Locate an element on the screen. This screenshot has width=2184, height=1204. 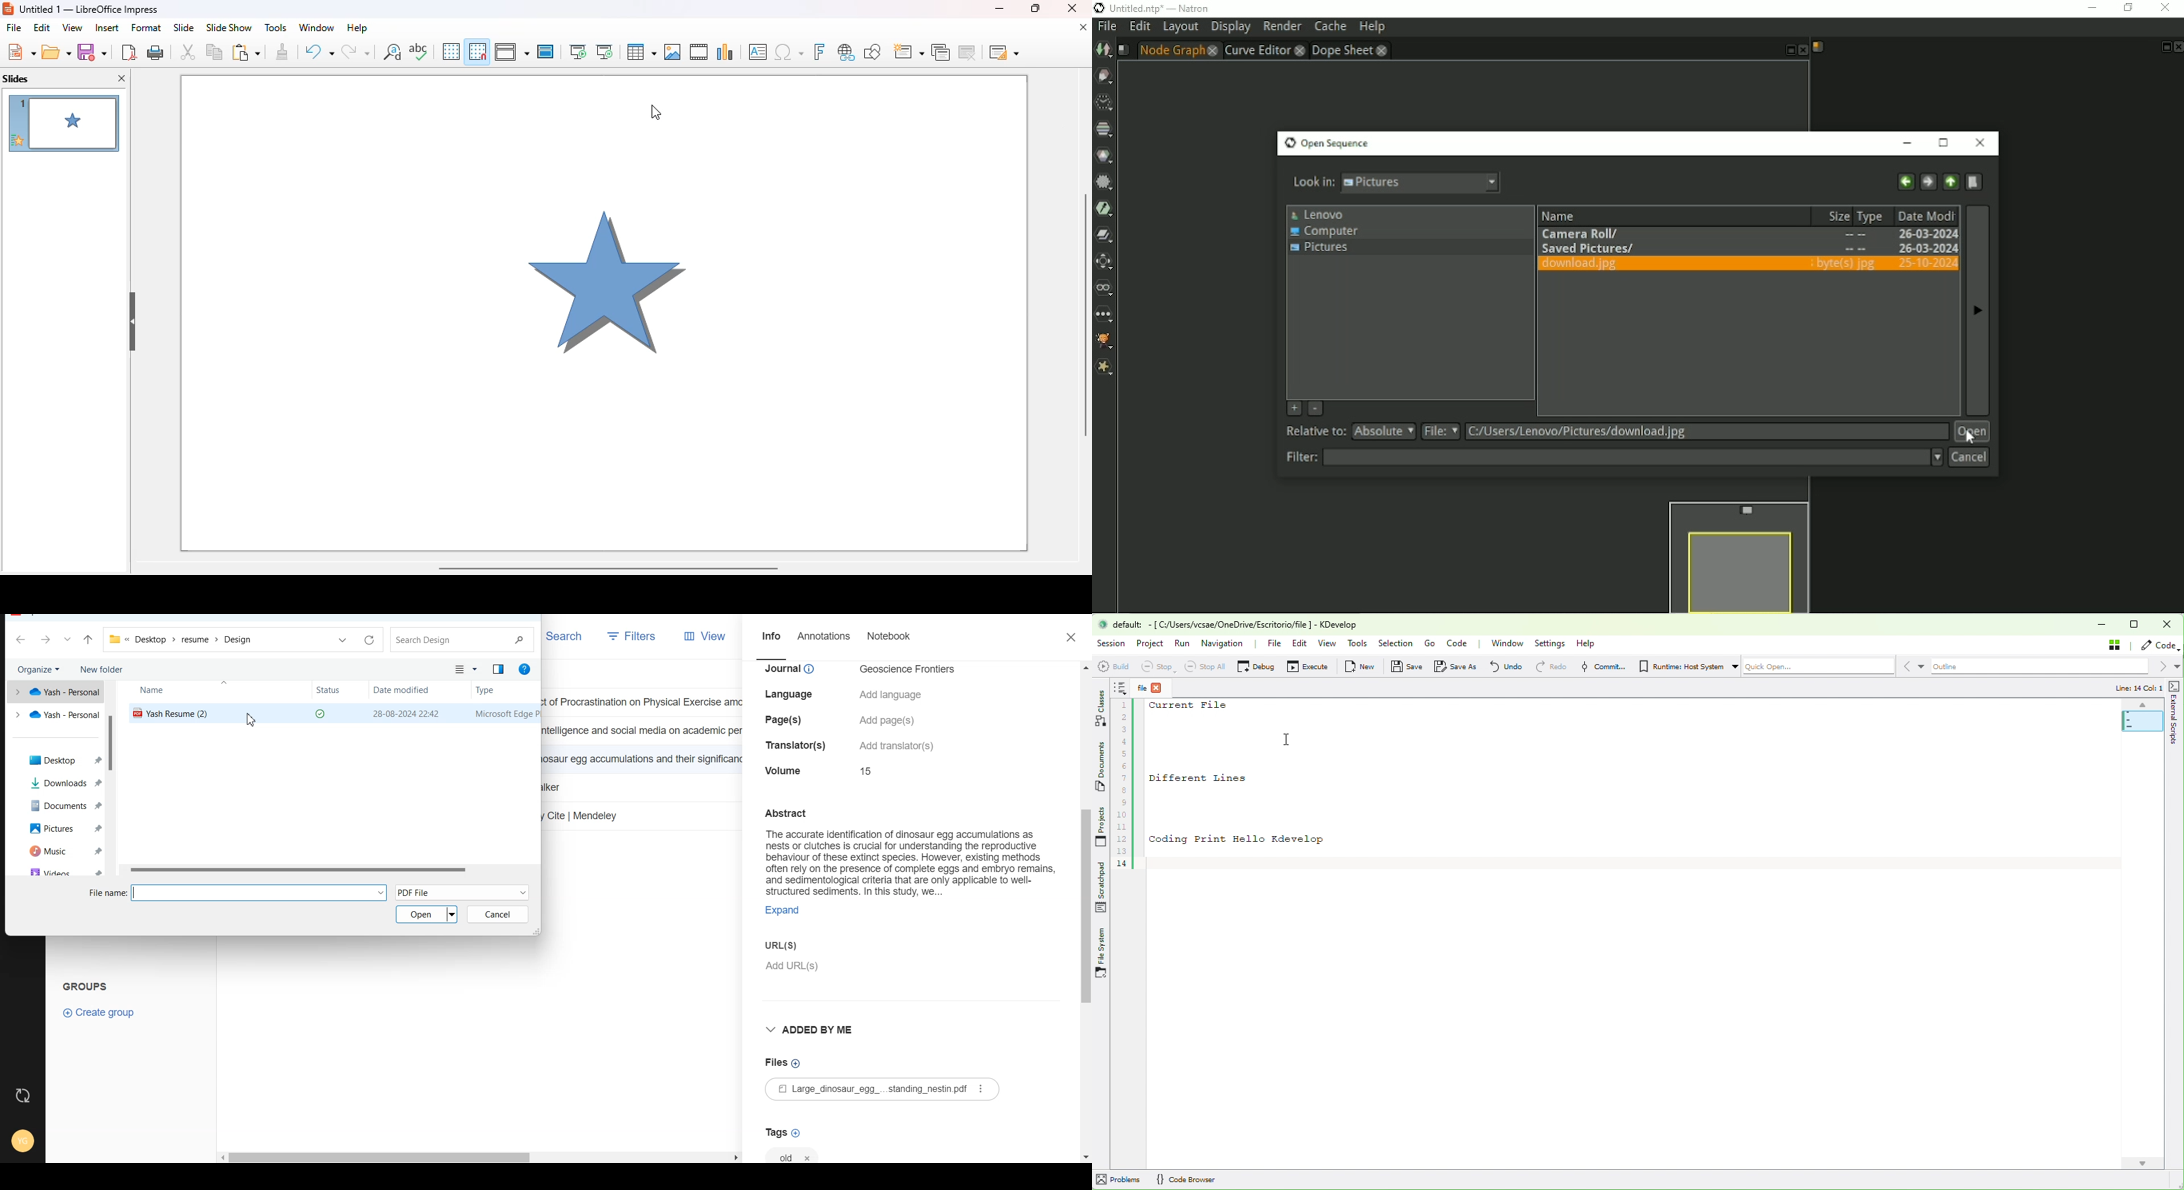
close pane is located at coordinates (122, 78).